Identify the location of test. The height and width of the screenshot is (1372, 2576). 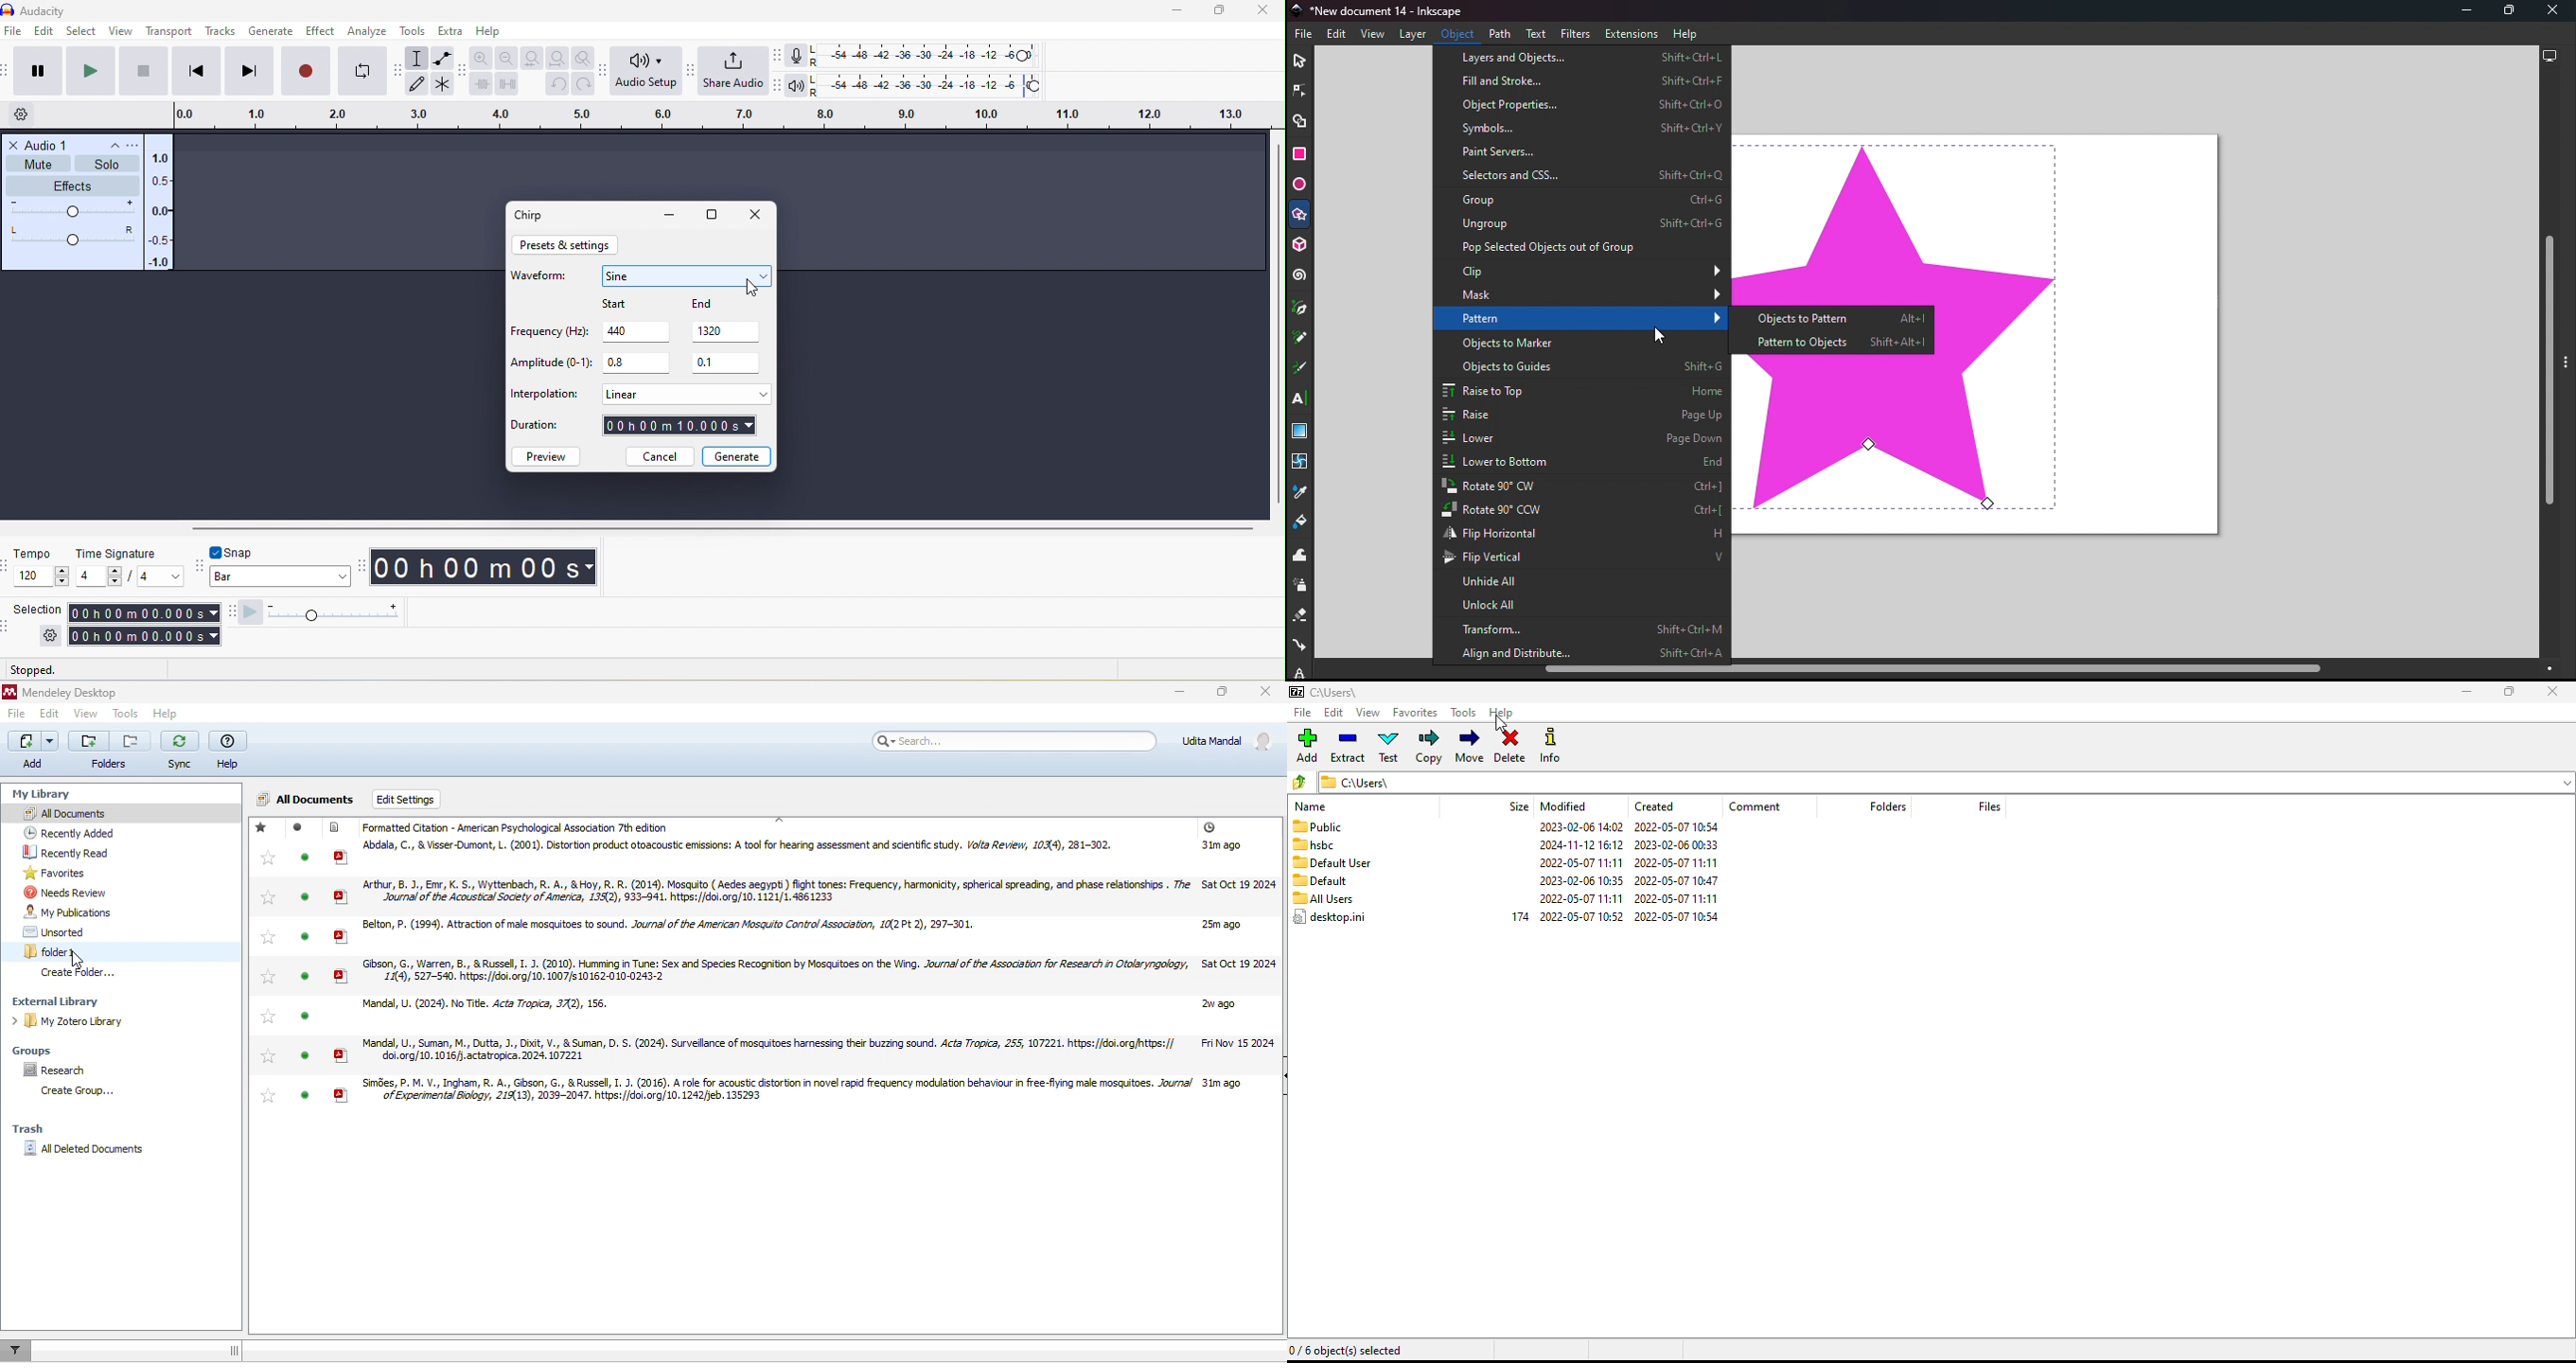
(1389, 746).